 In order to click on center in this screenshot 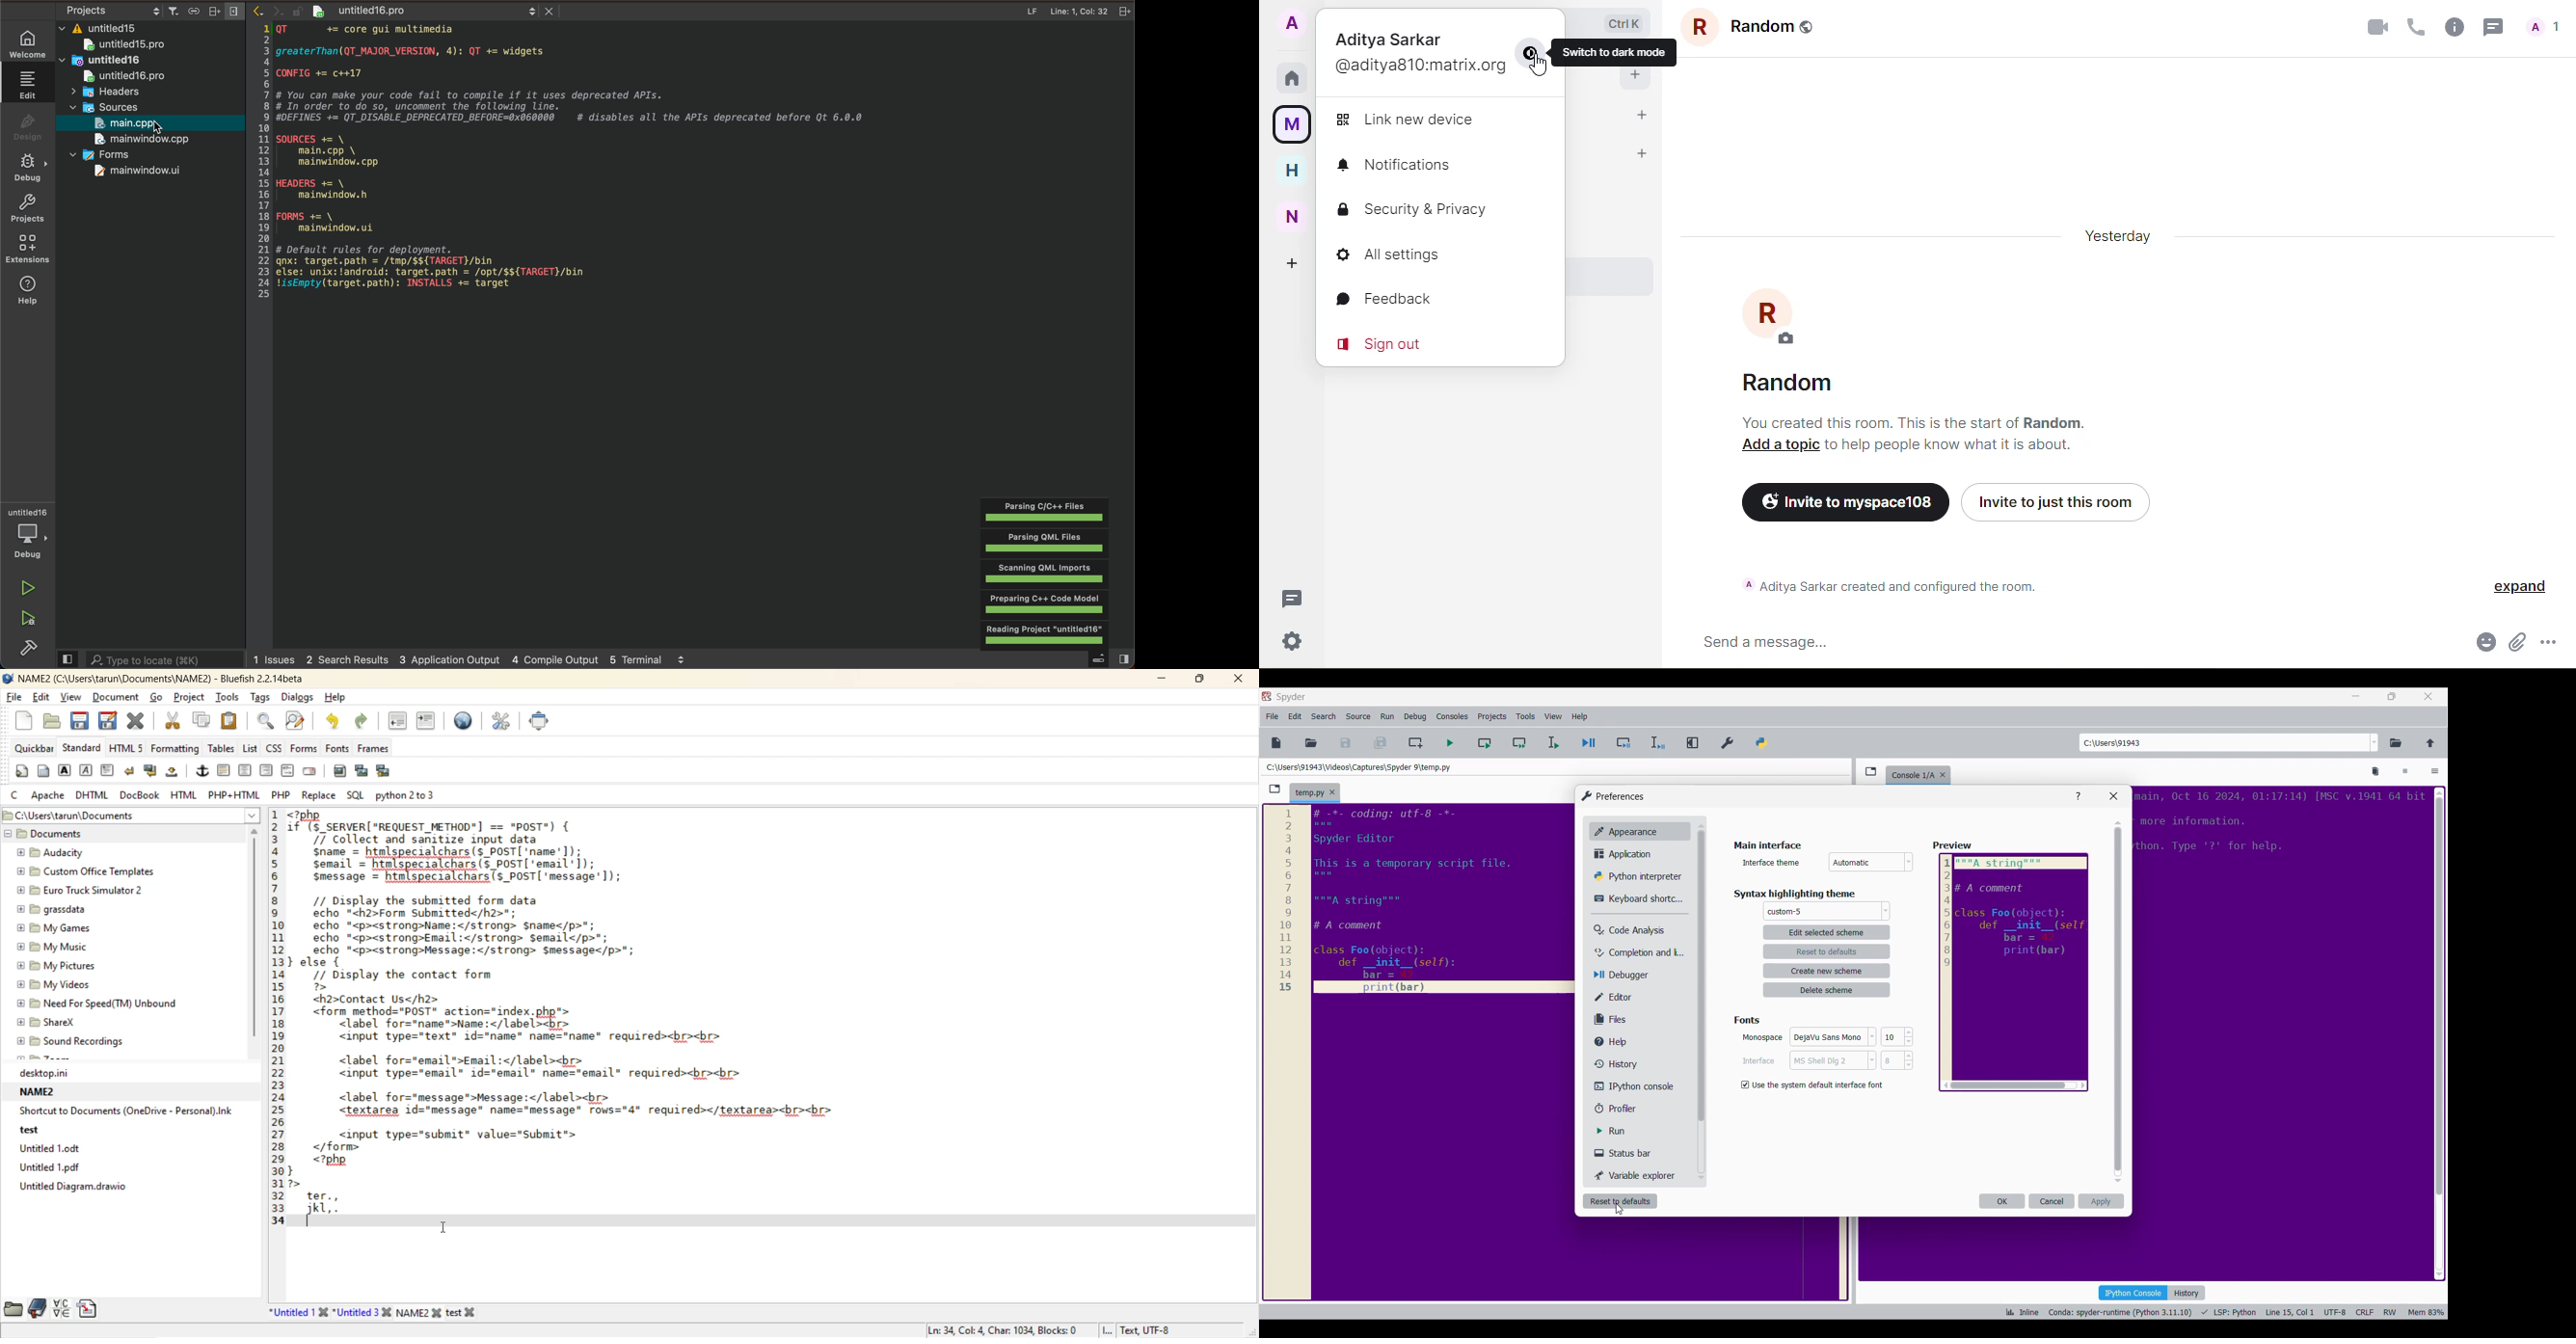, I will do `click(245, 771)`.